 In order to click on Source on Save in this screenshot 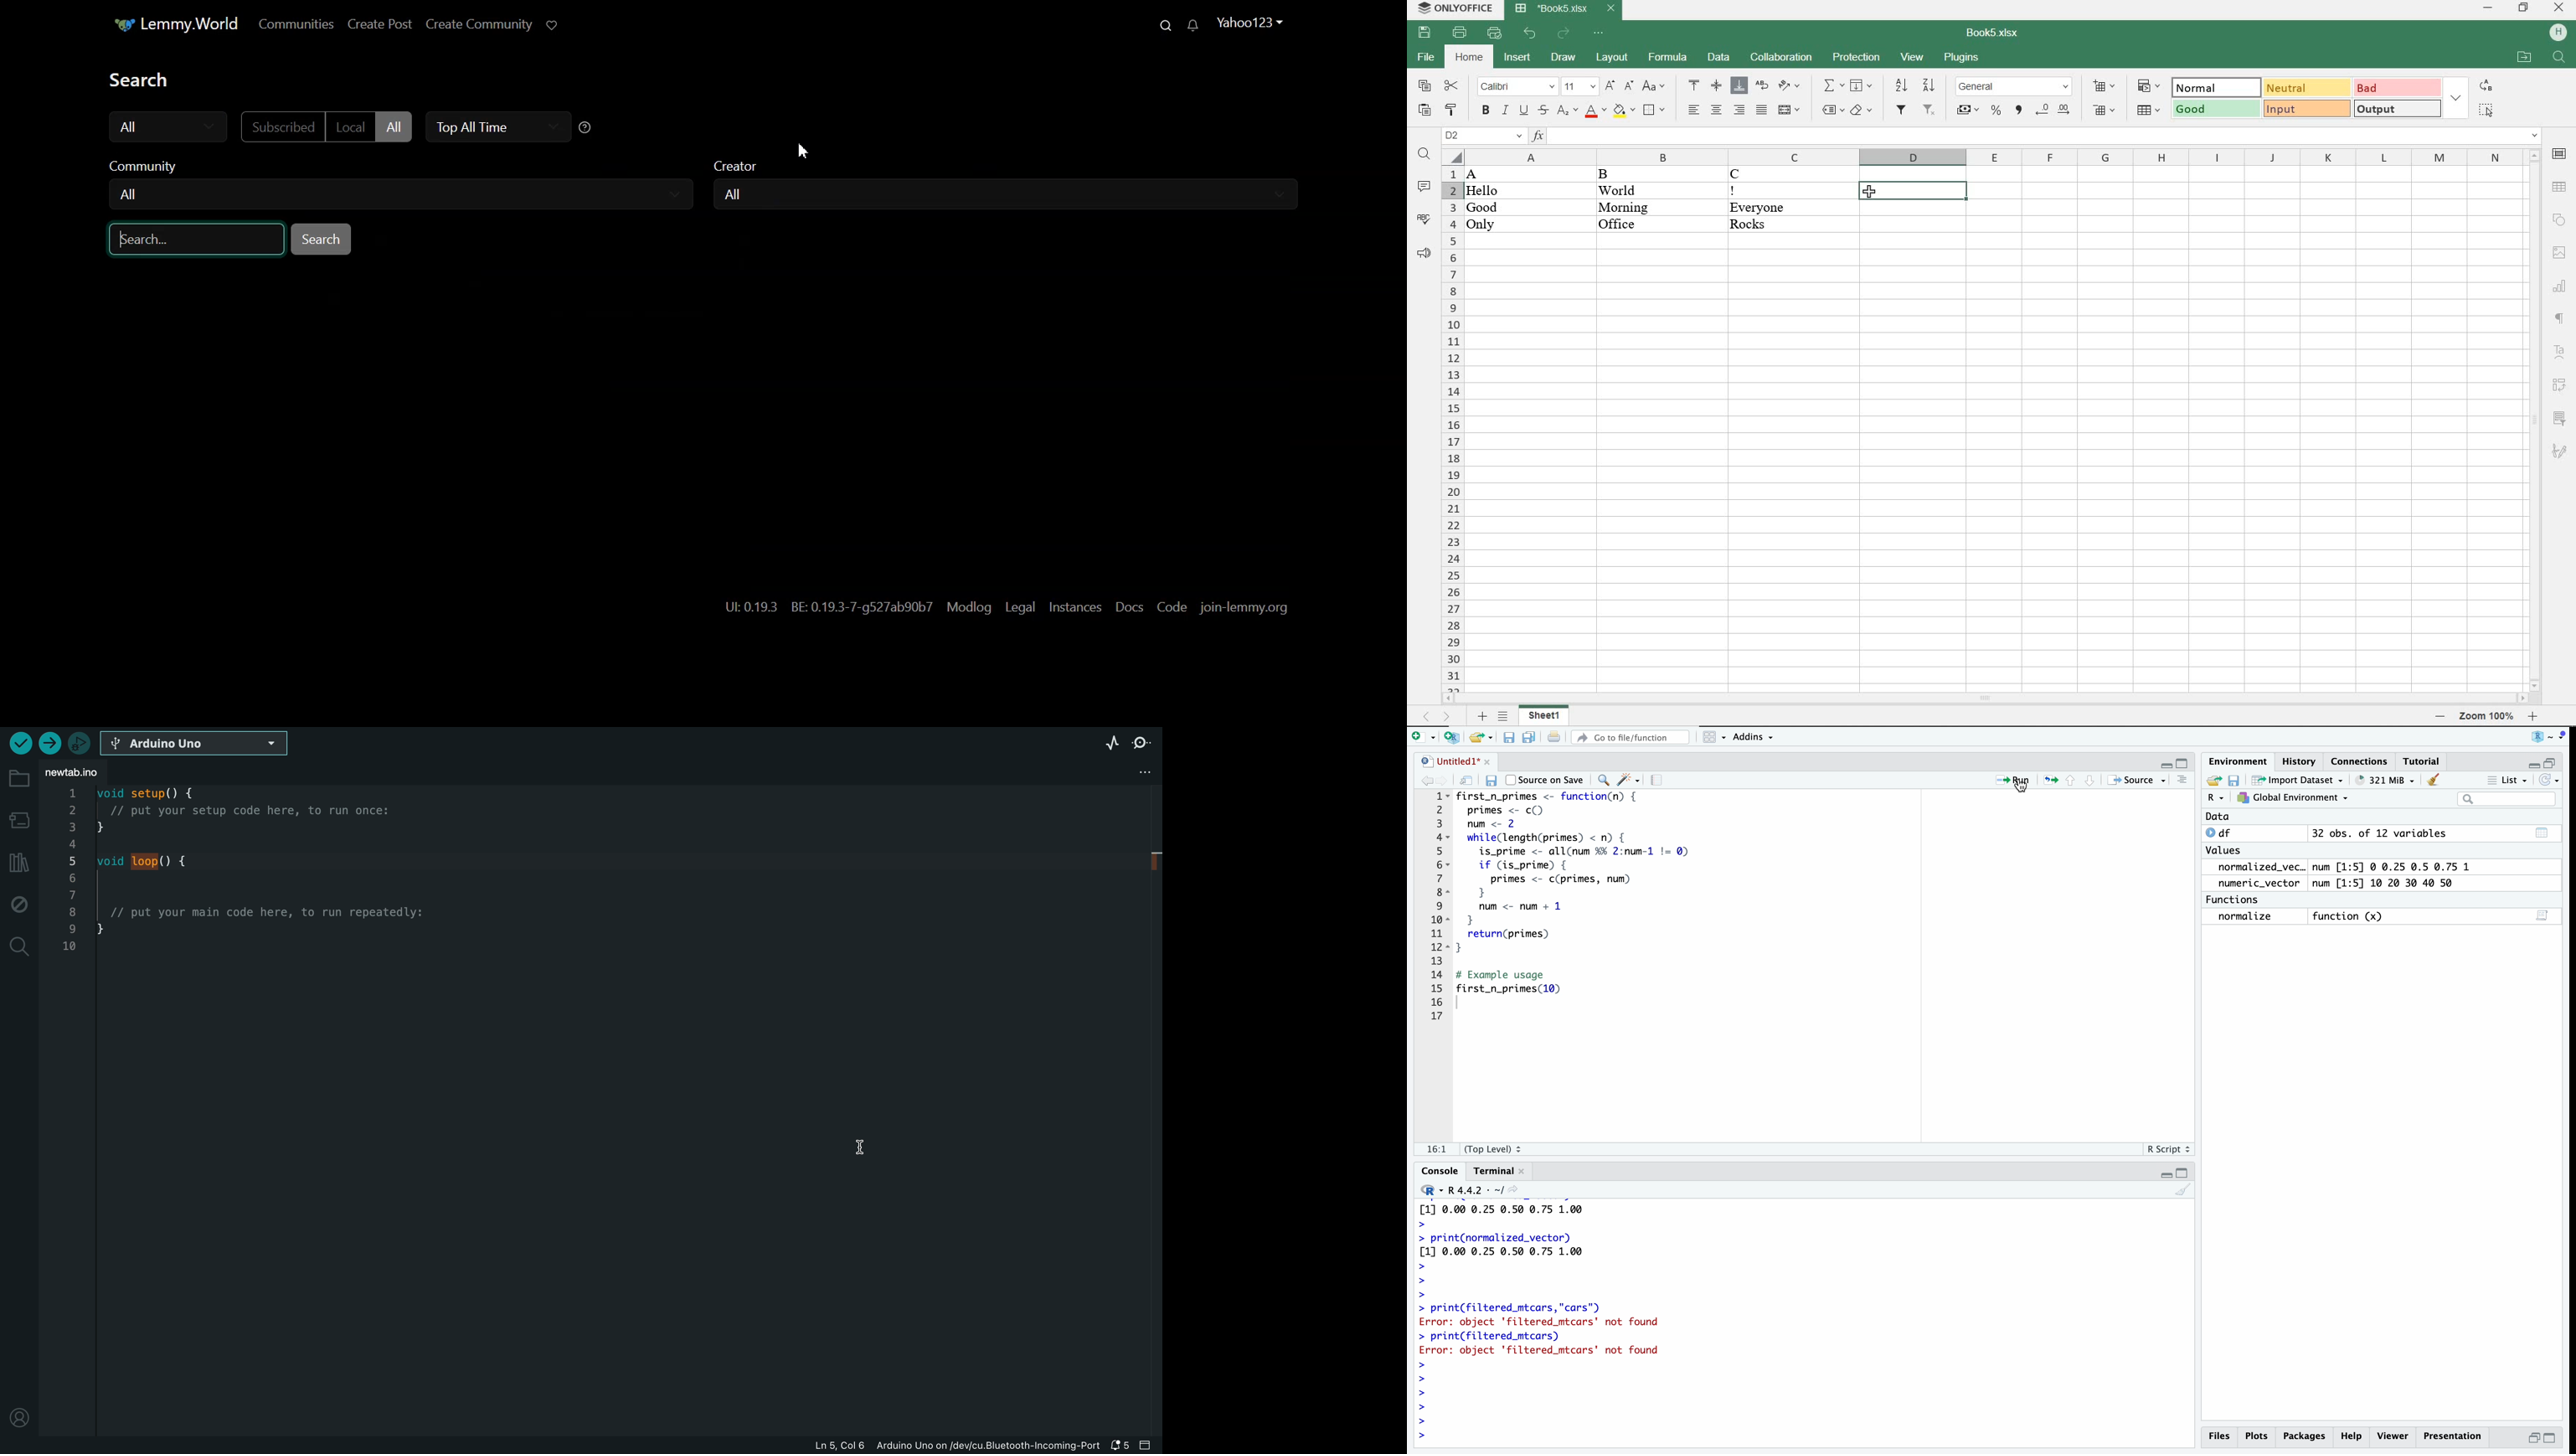, I will do `click(1545, 778)`.